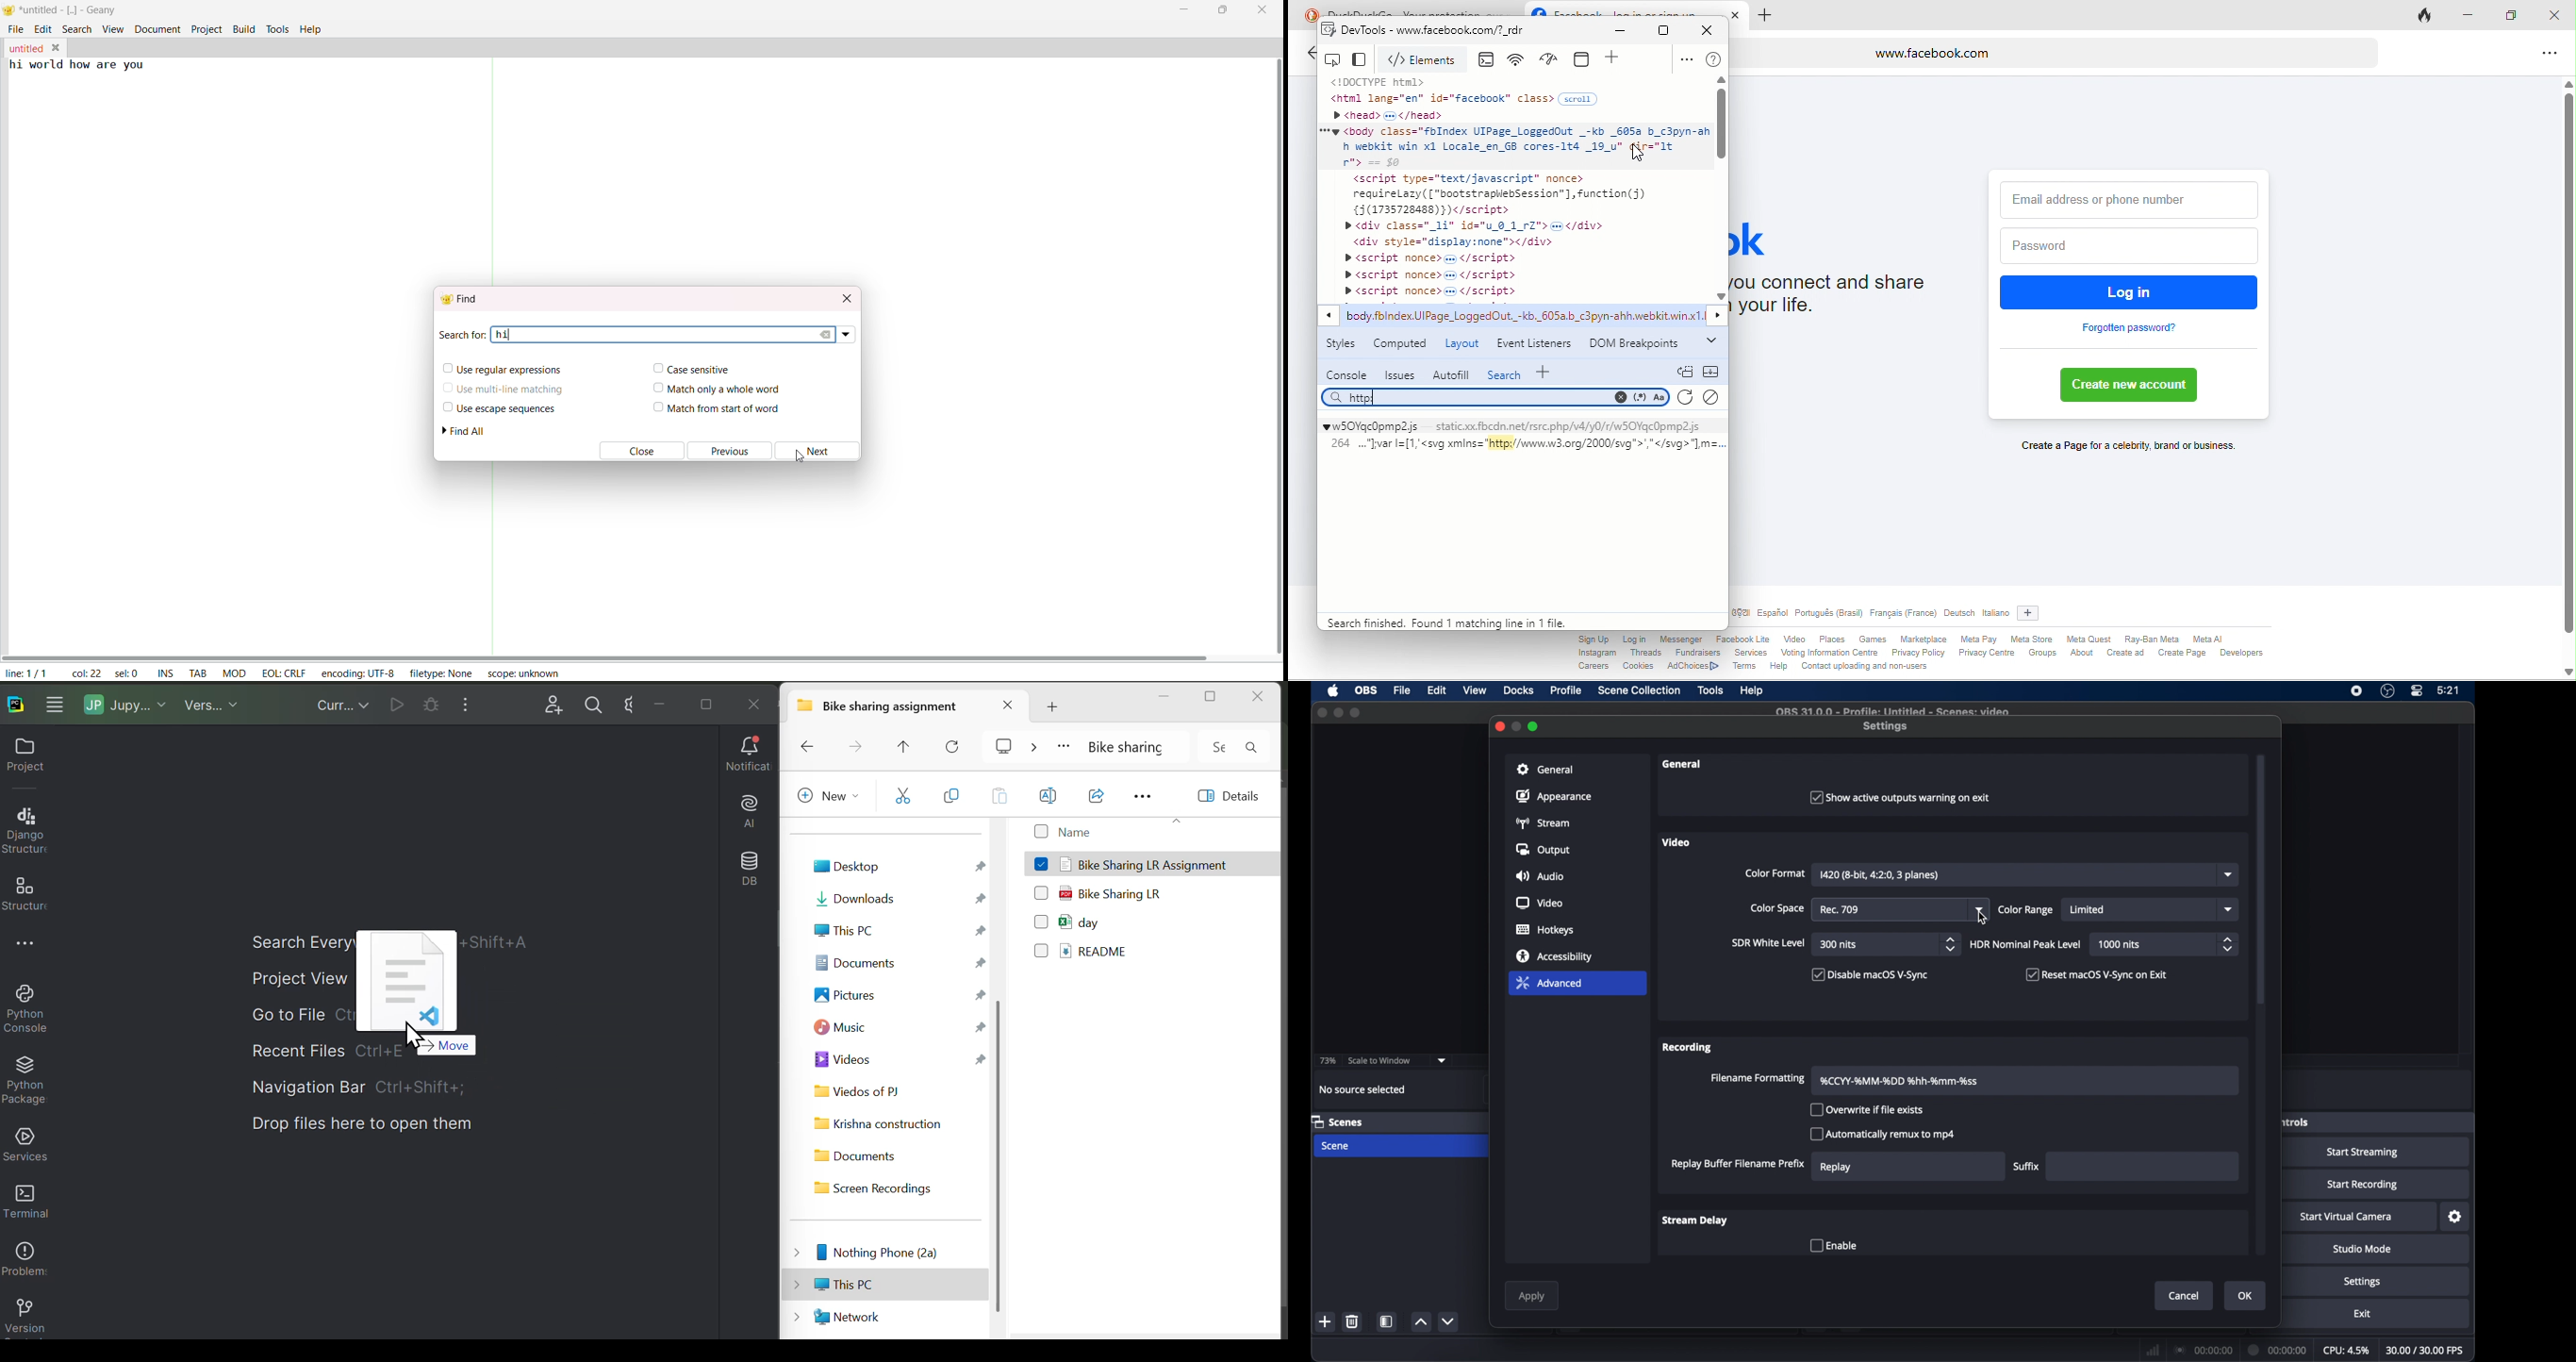  I want to click on Open with, so click(1102, 796).